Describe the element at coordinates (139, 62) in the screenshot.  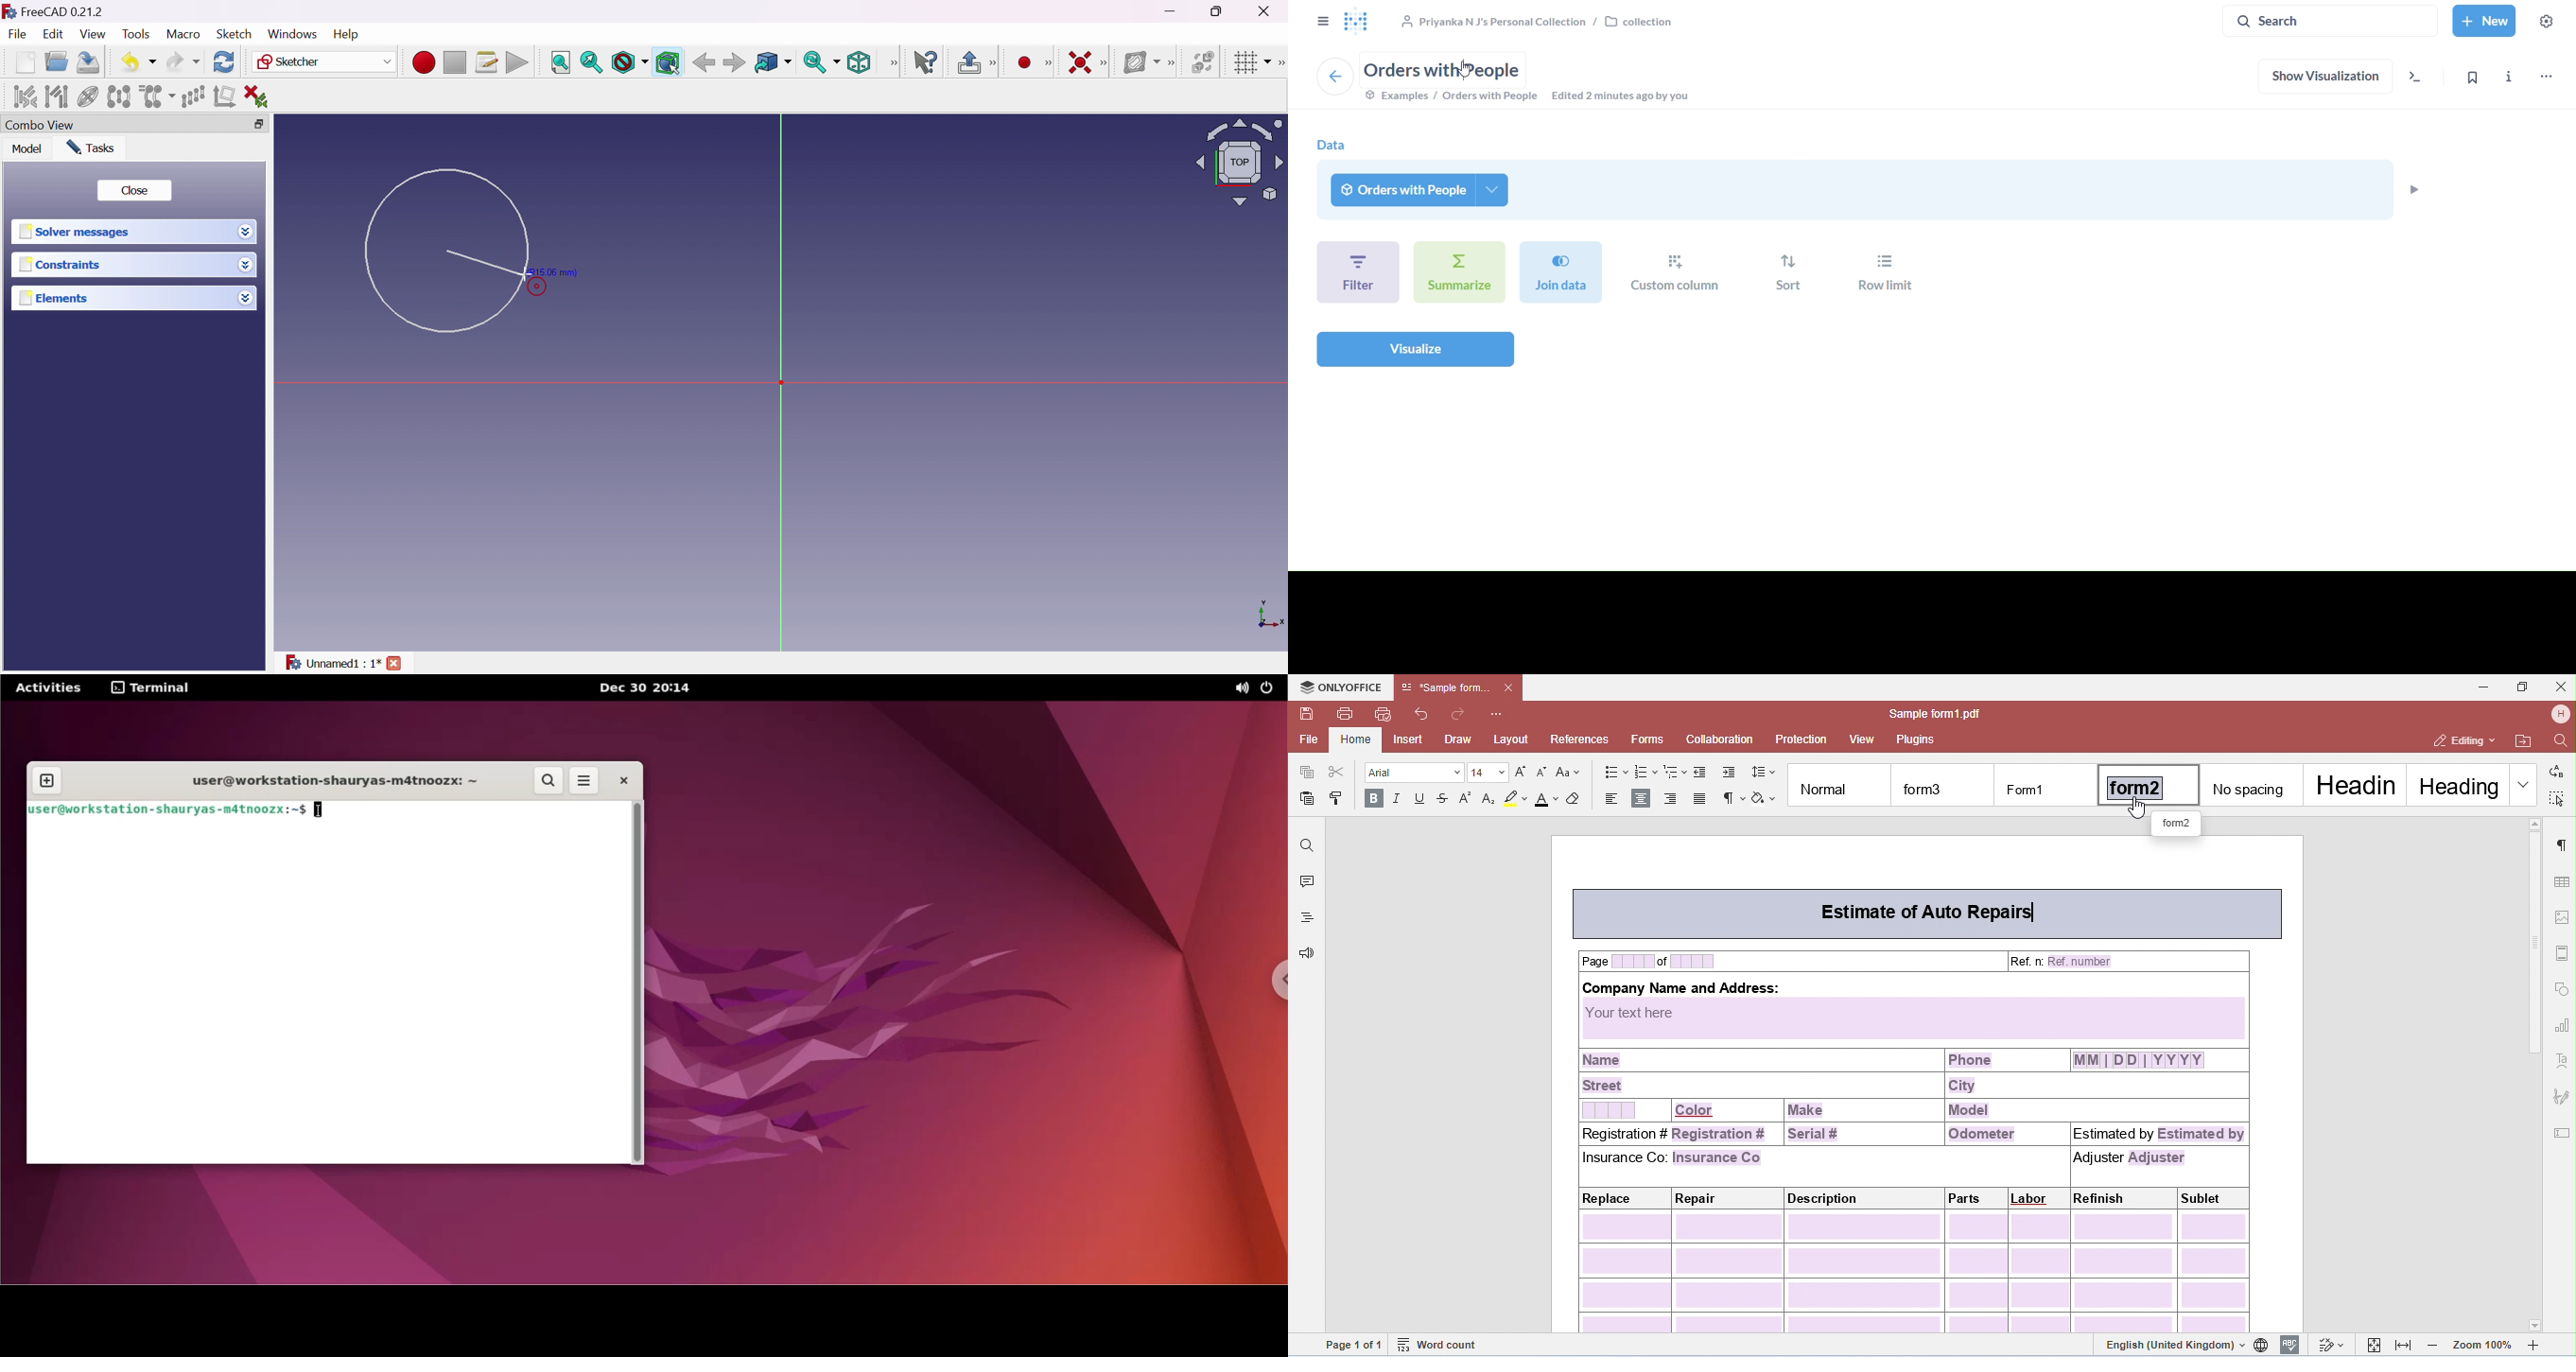
I see `Undo` at that location.